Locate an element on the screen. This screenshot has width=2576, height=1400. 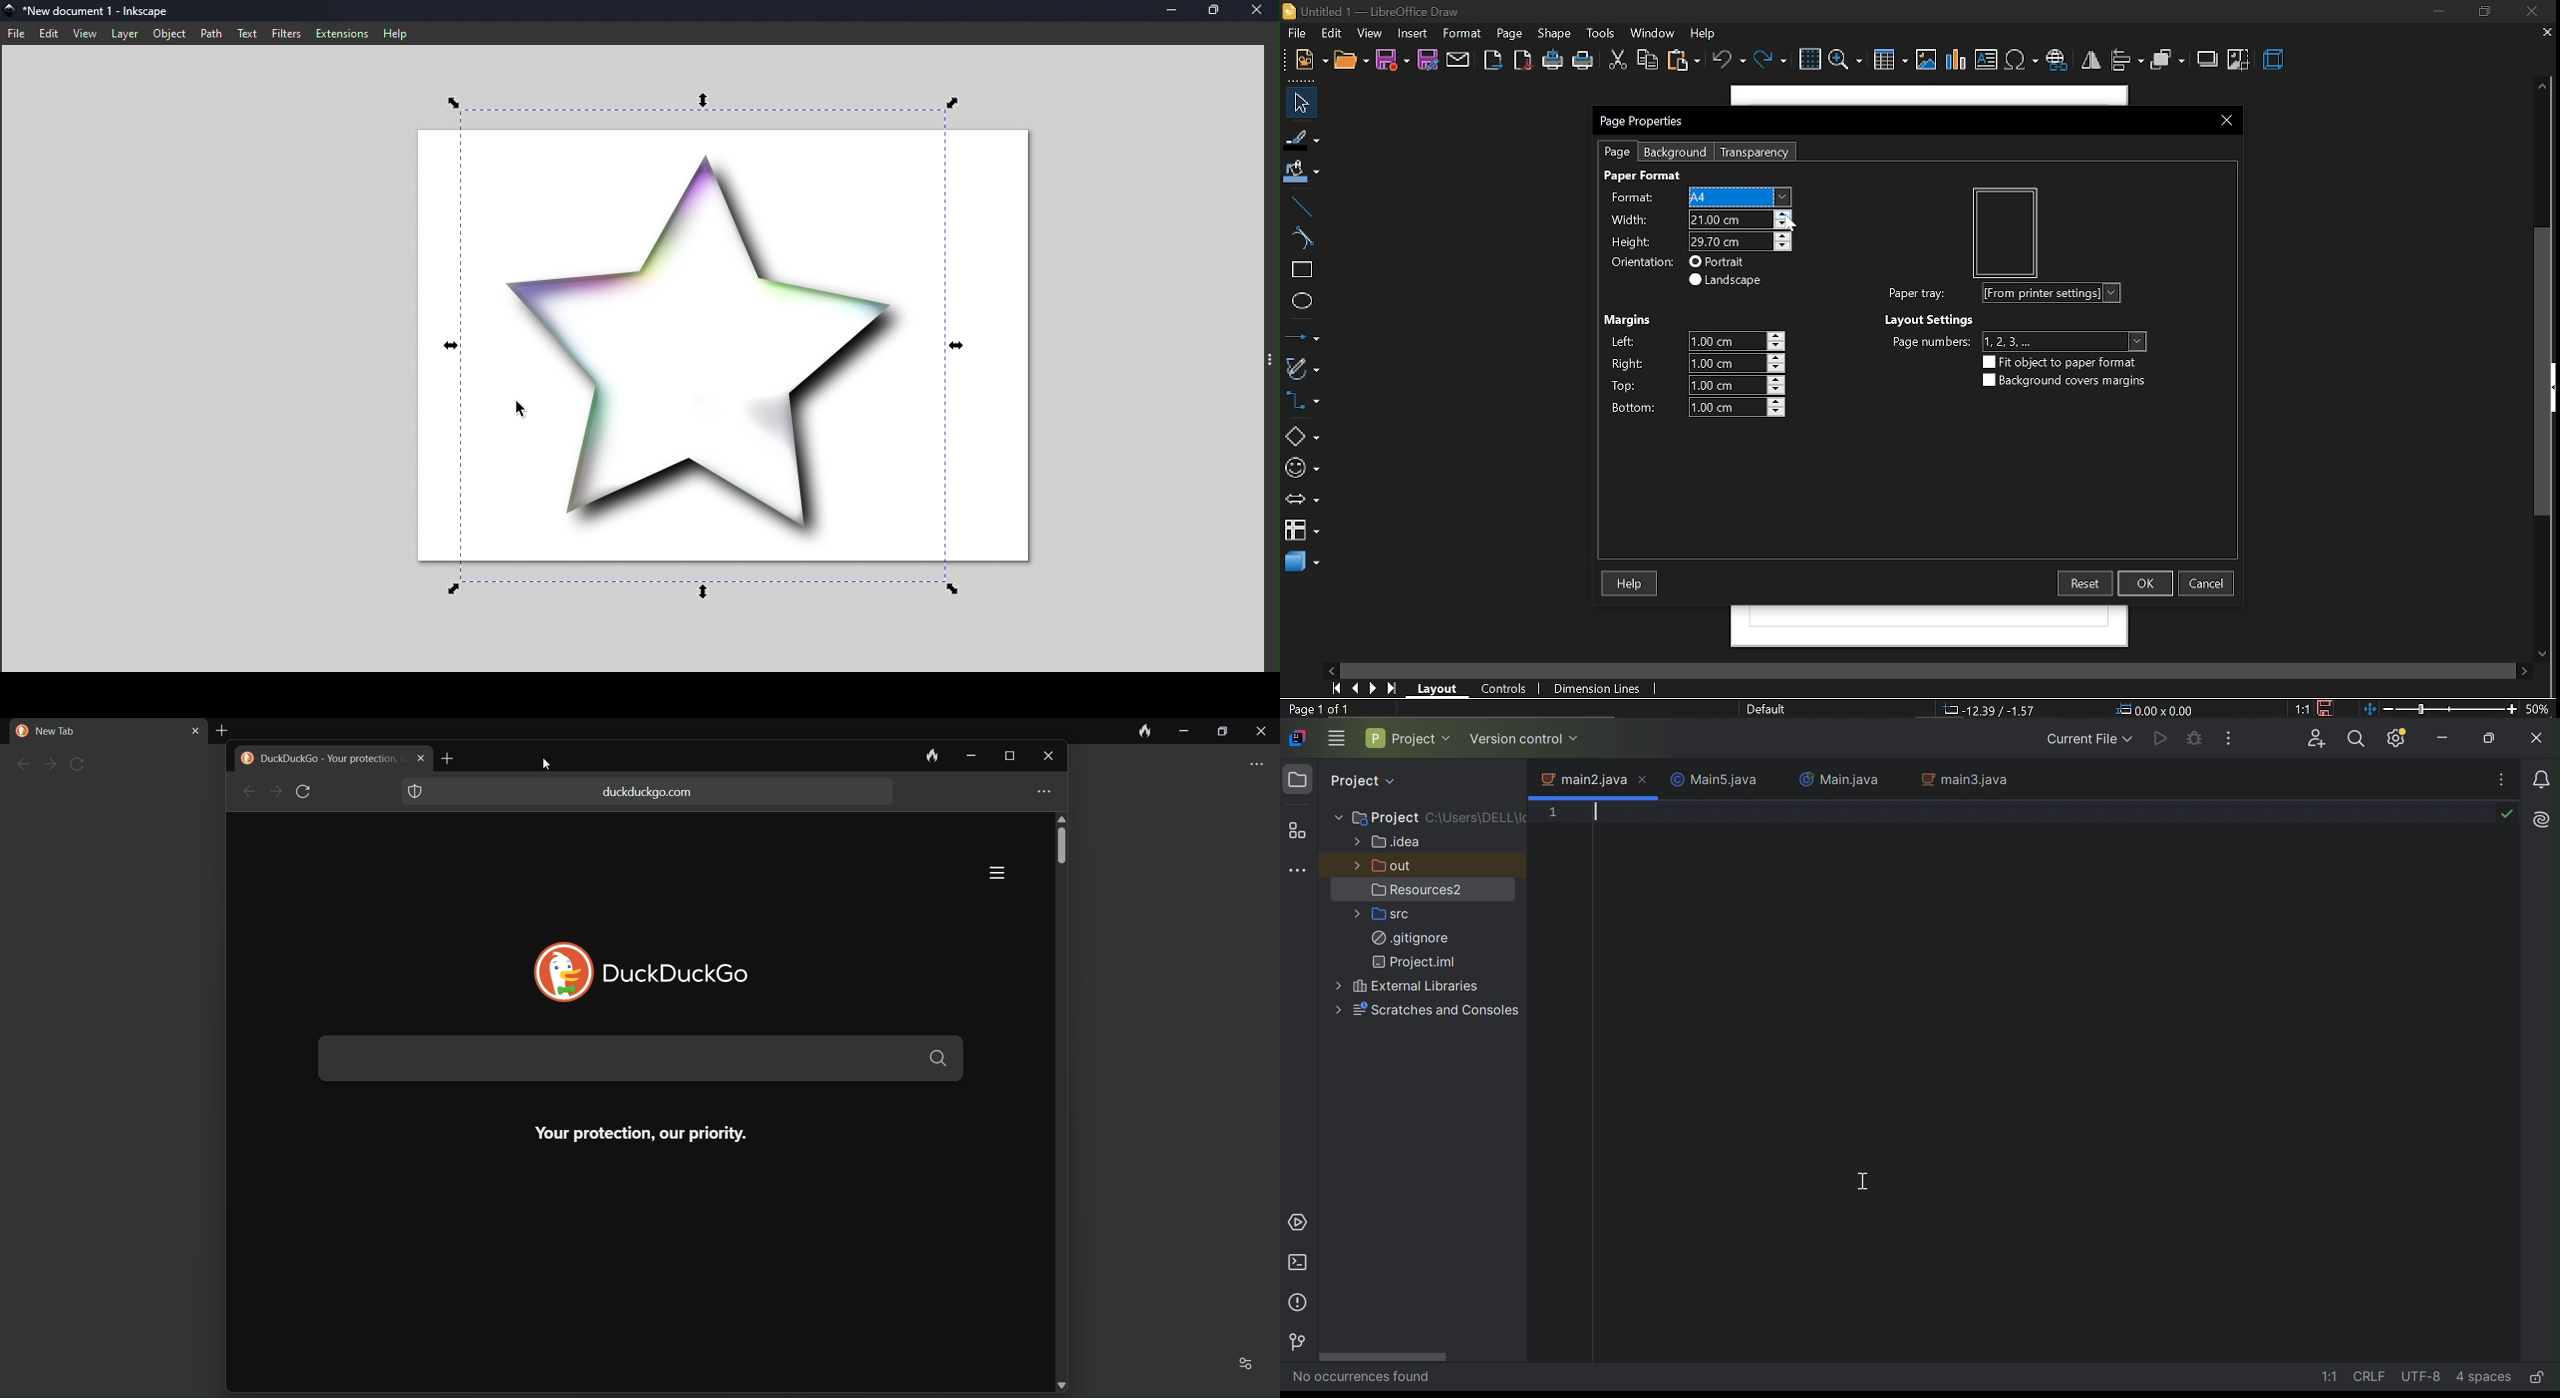
grid is located at coordinates (1809, 60).